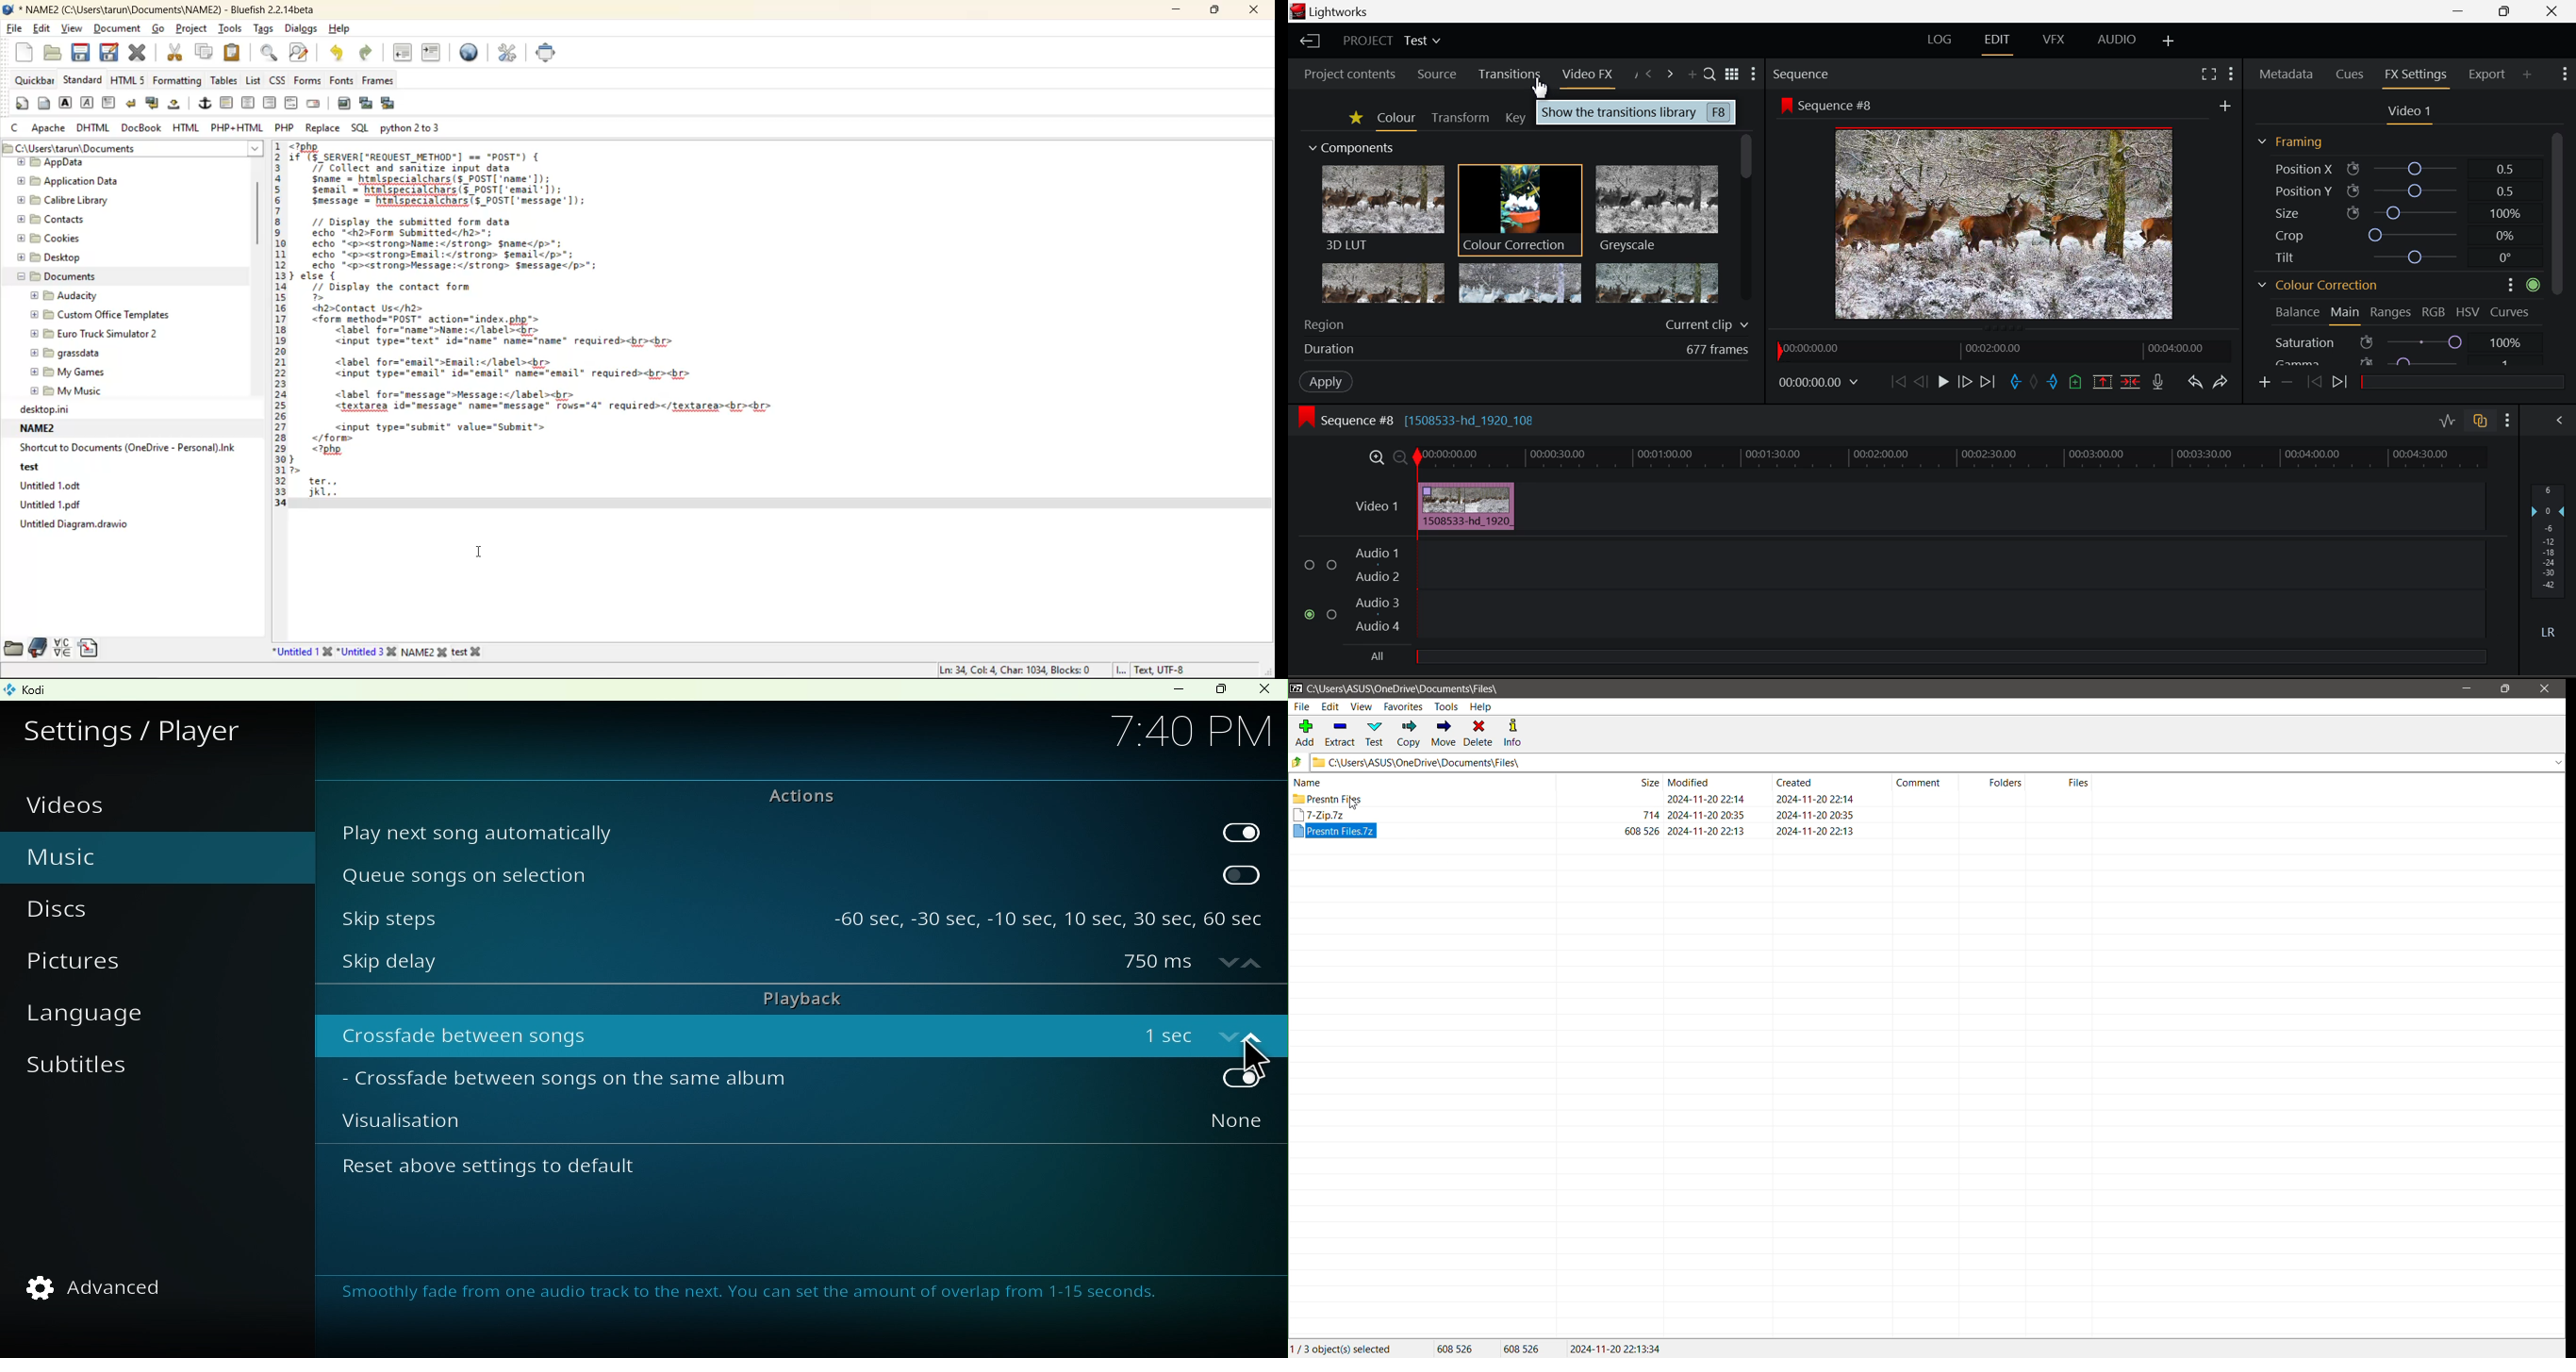 Image resolution: width=2576 pixels, height=1372 pixels. I want to click on Audio 1, so click(1377, 554).